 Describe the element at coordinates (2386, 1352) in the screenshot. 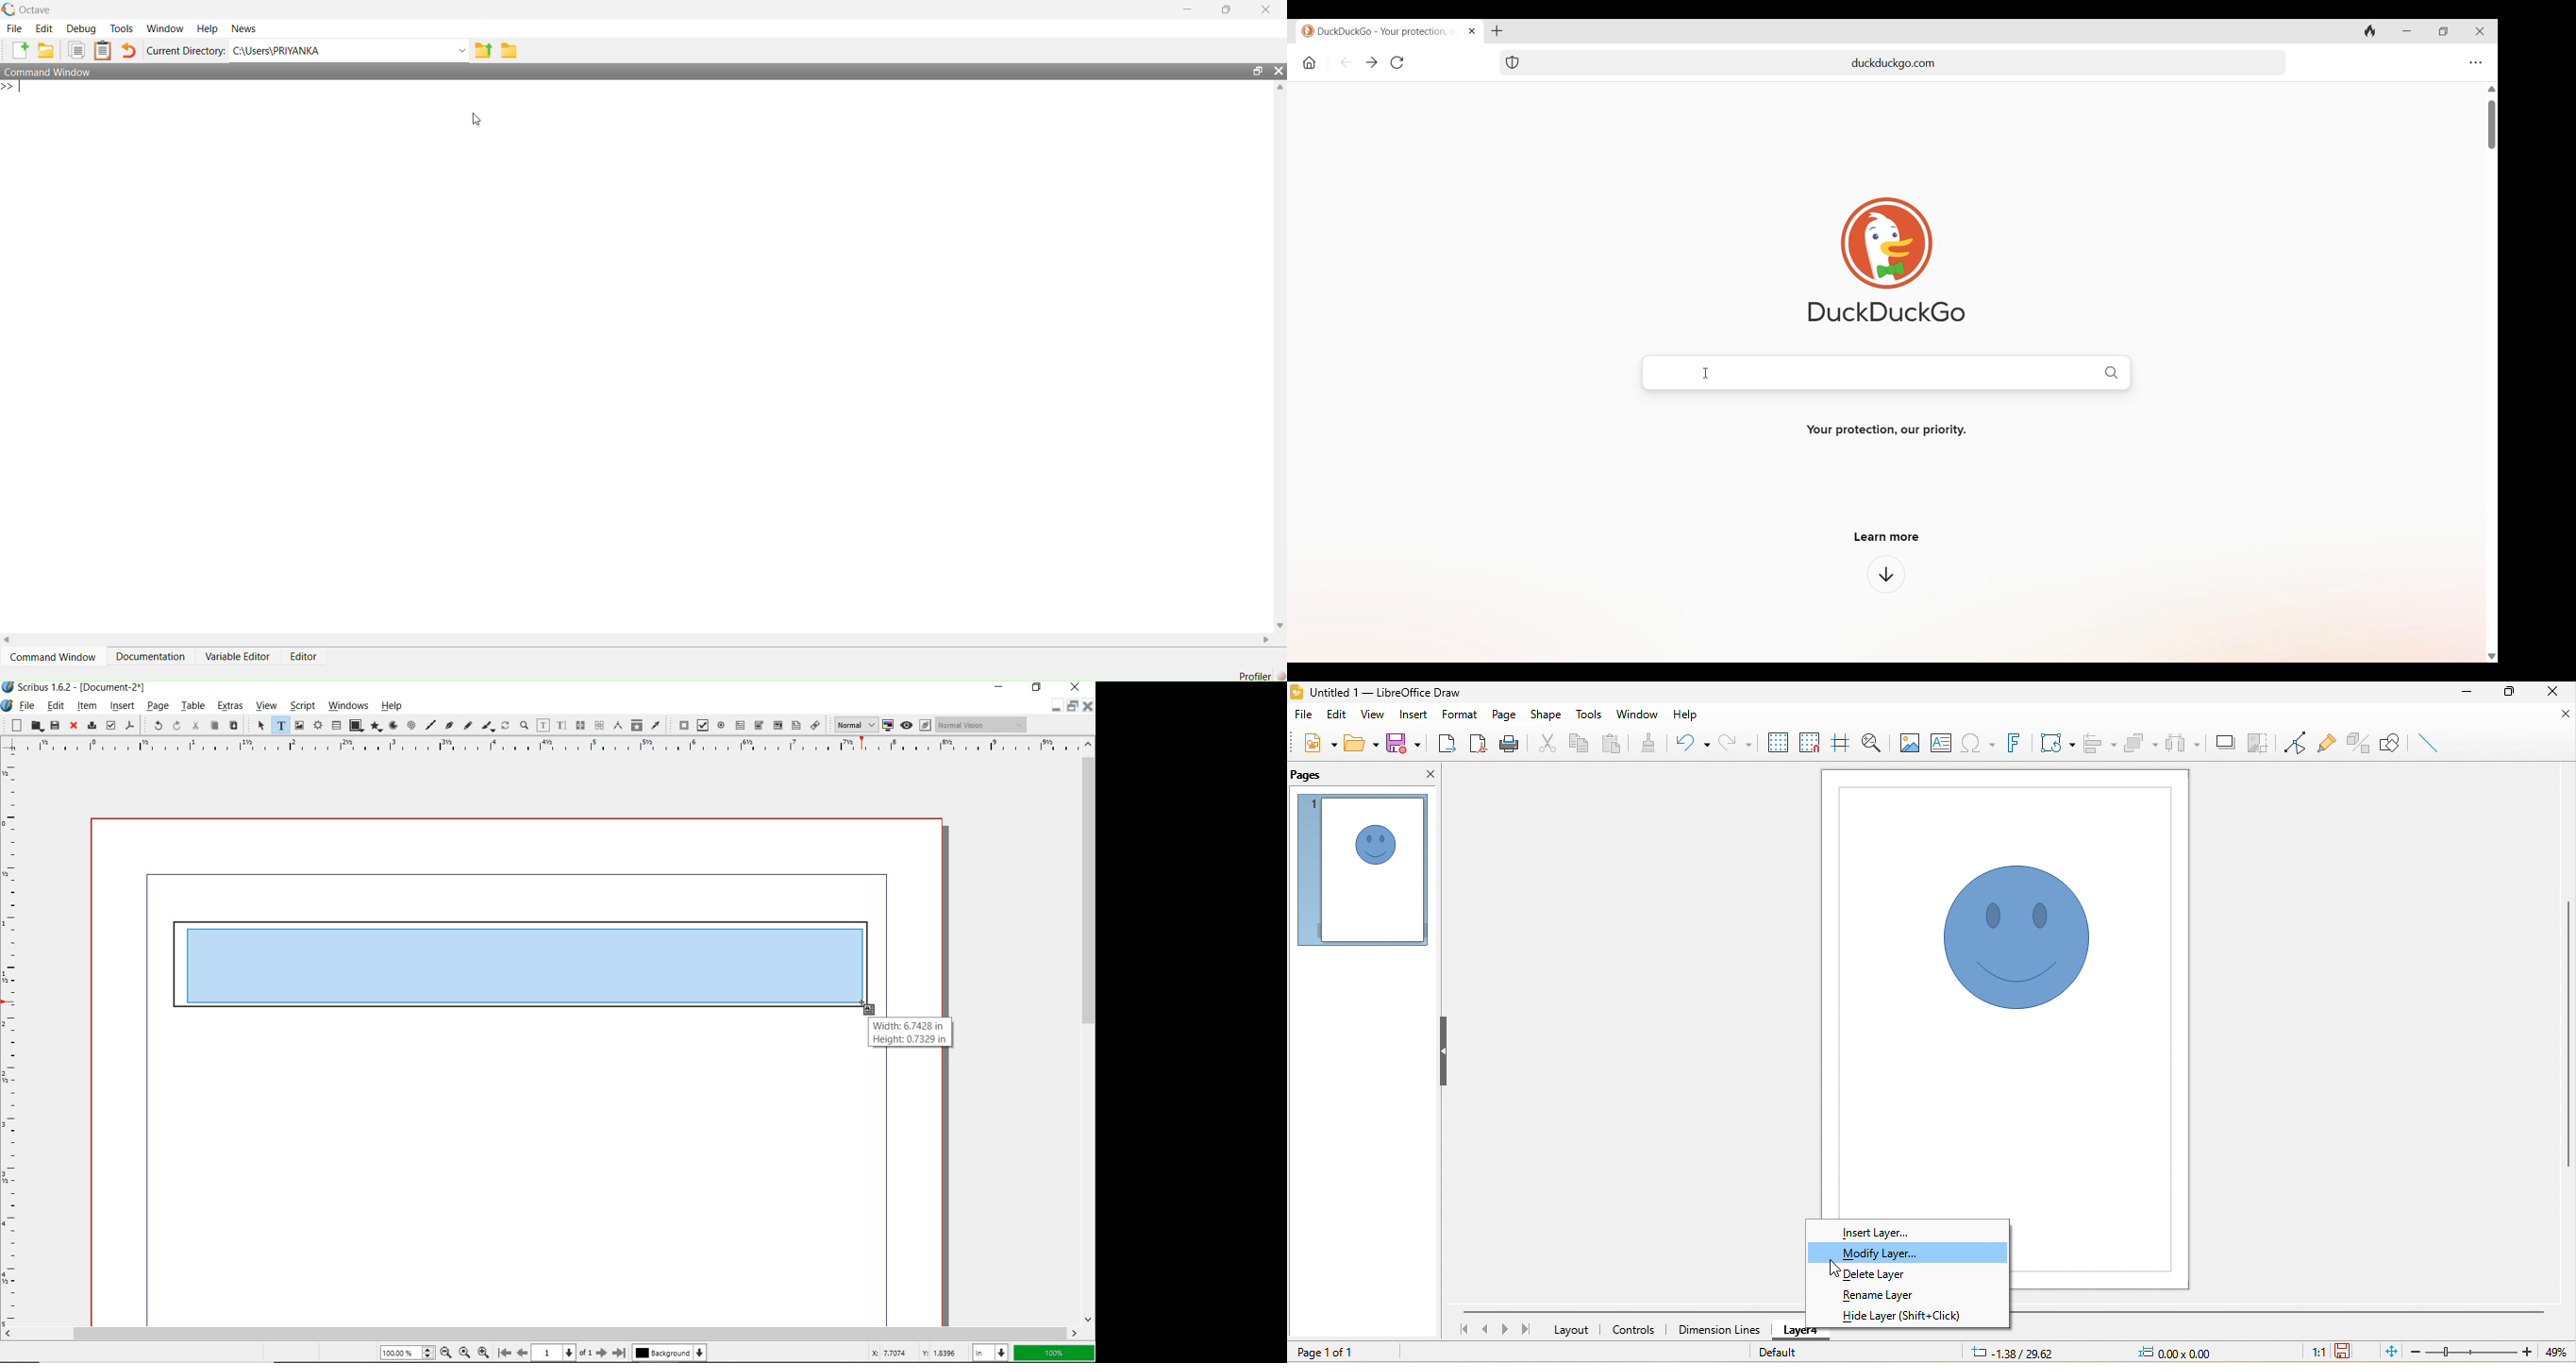

I see `fit to the current window` at that location.